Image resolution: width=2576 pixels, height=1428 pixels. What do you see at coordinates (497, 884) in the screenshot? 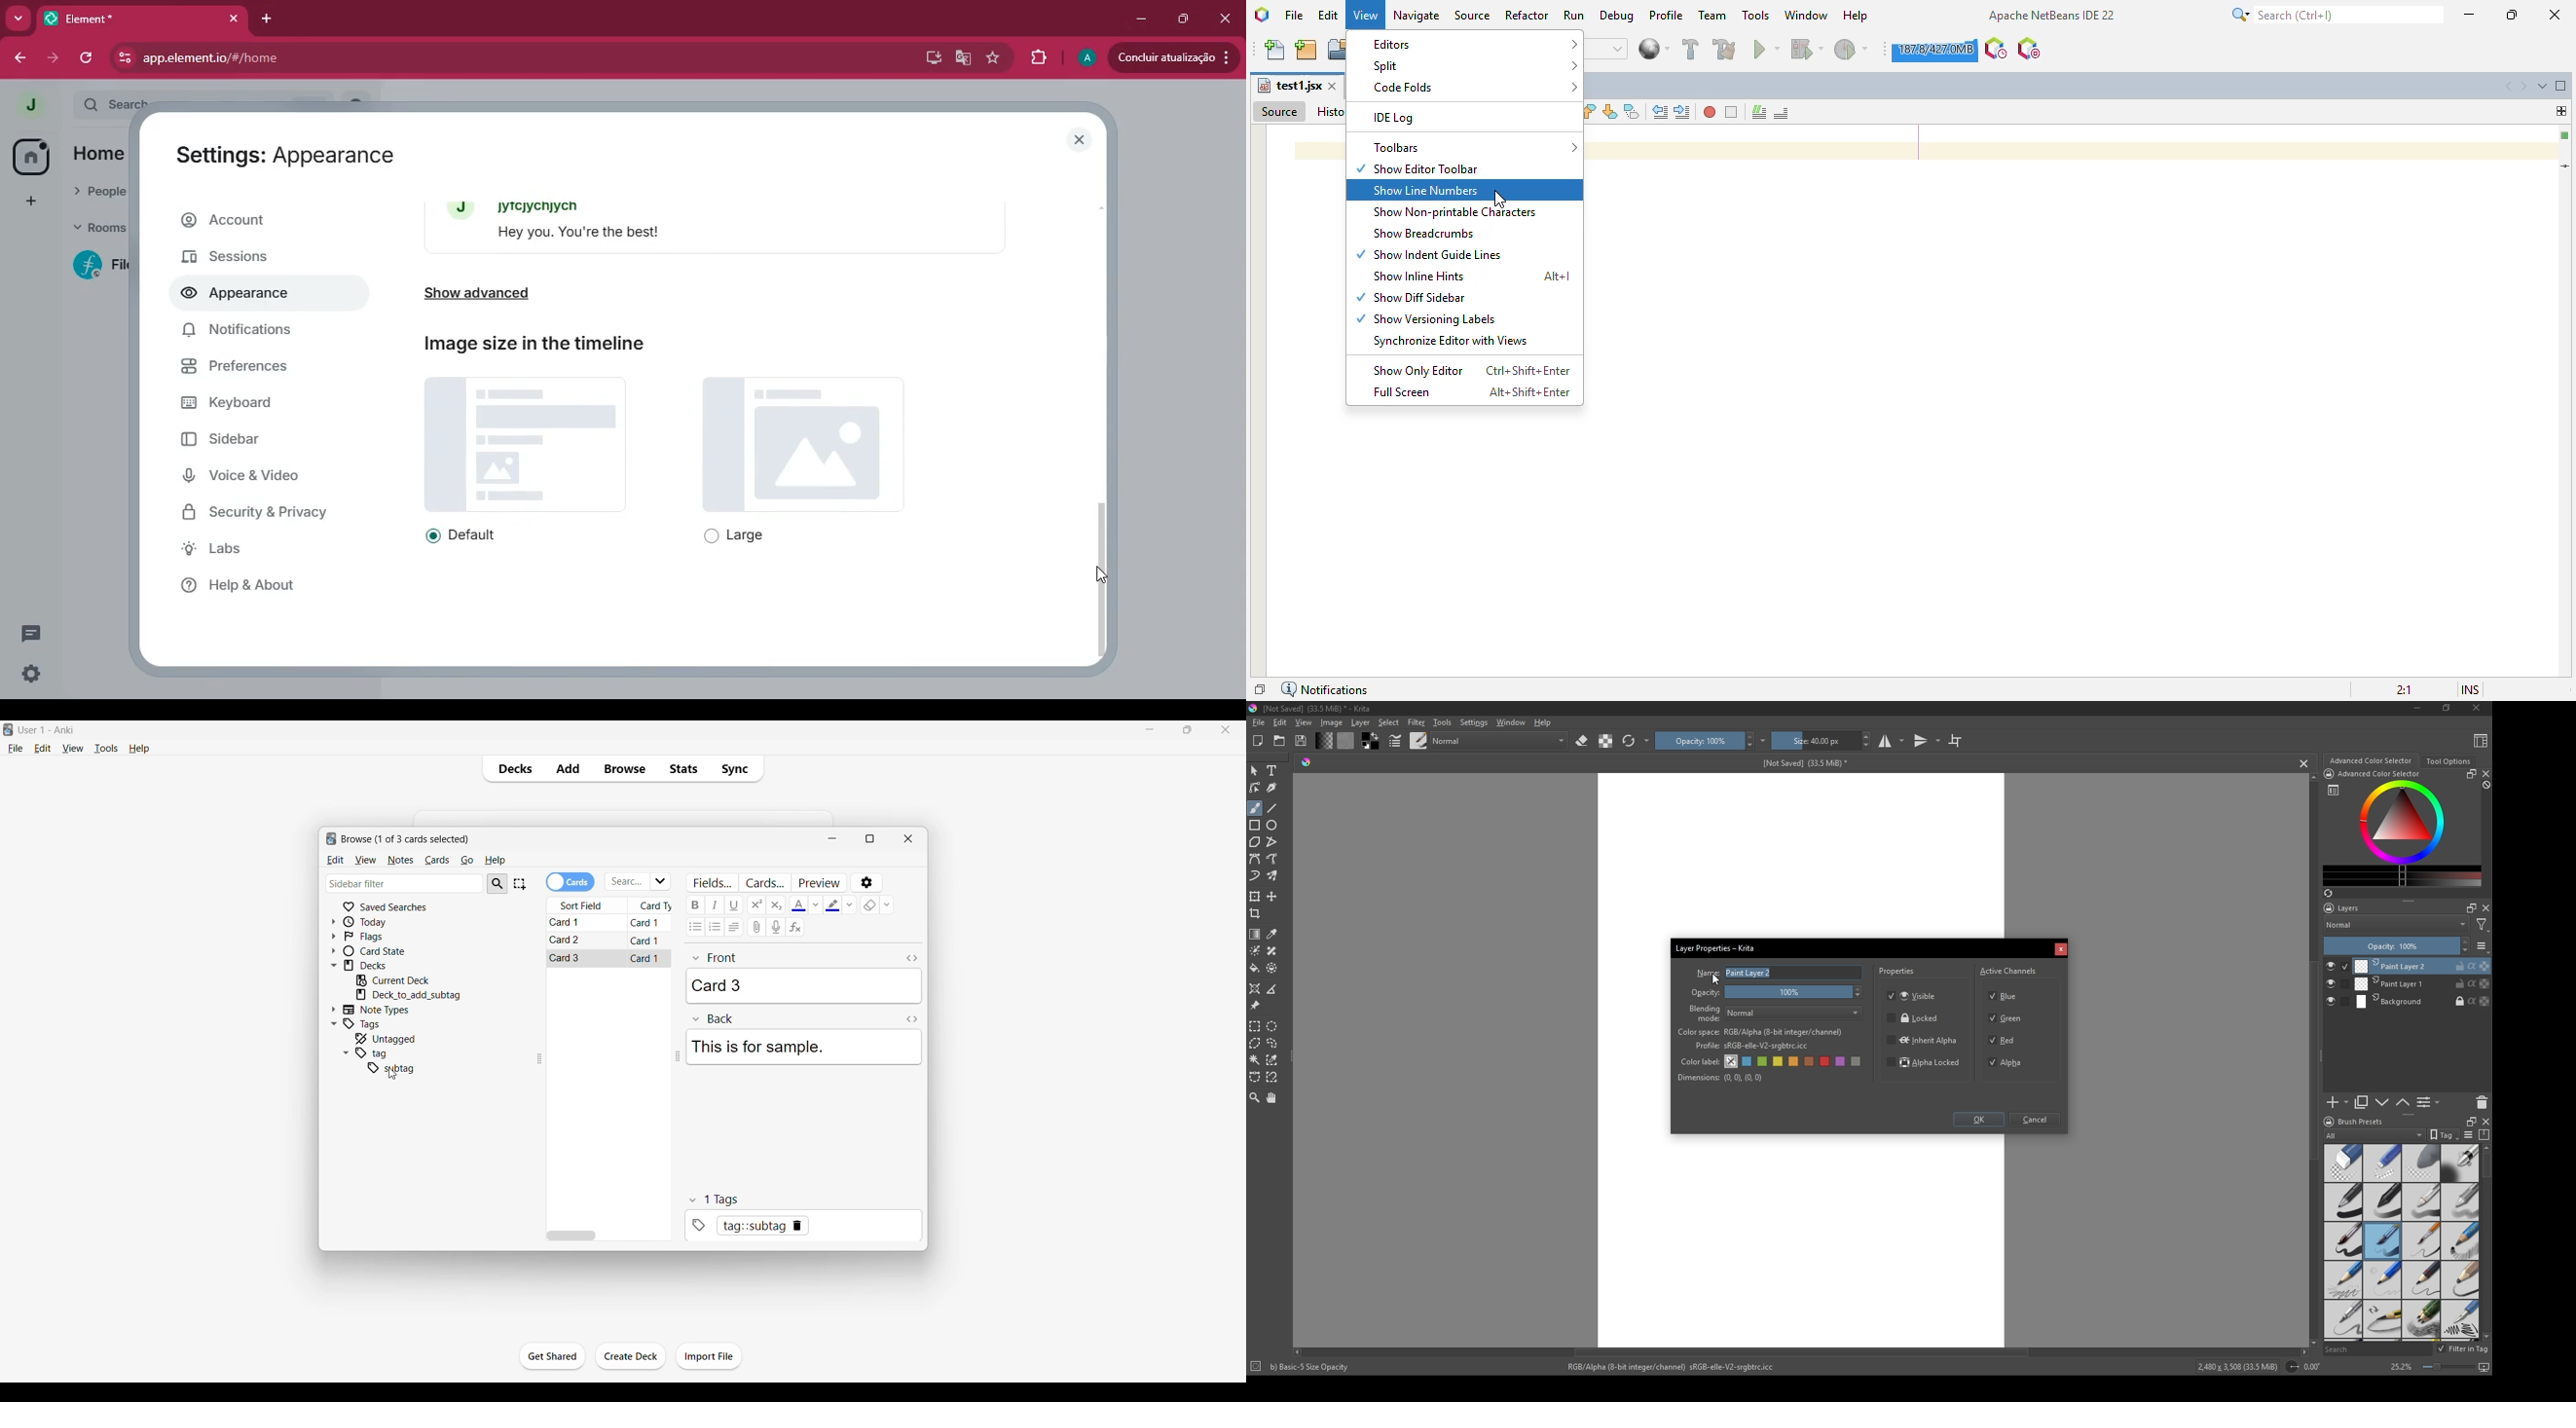
I see `Search` at bounding box center [497, 884].